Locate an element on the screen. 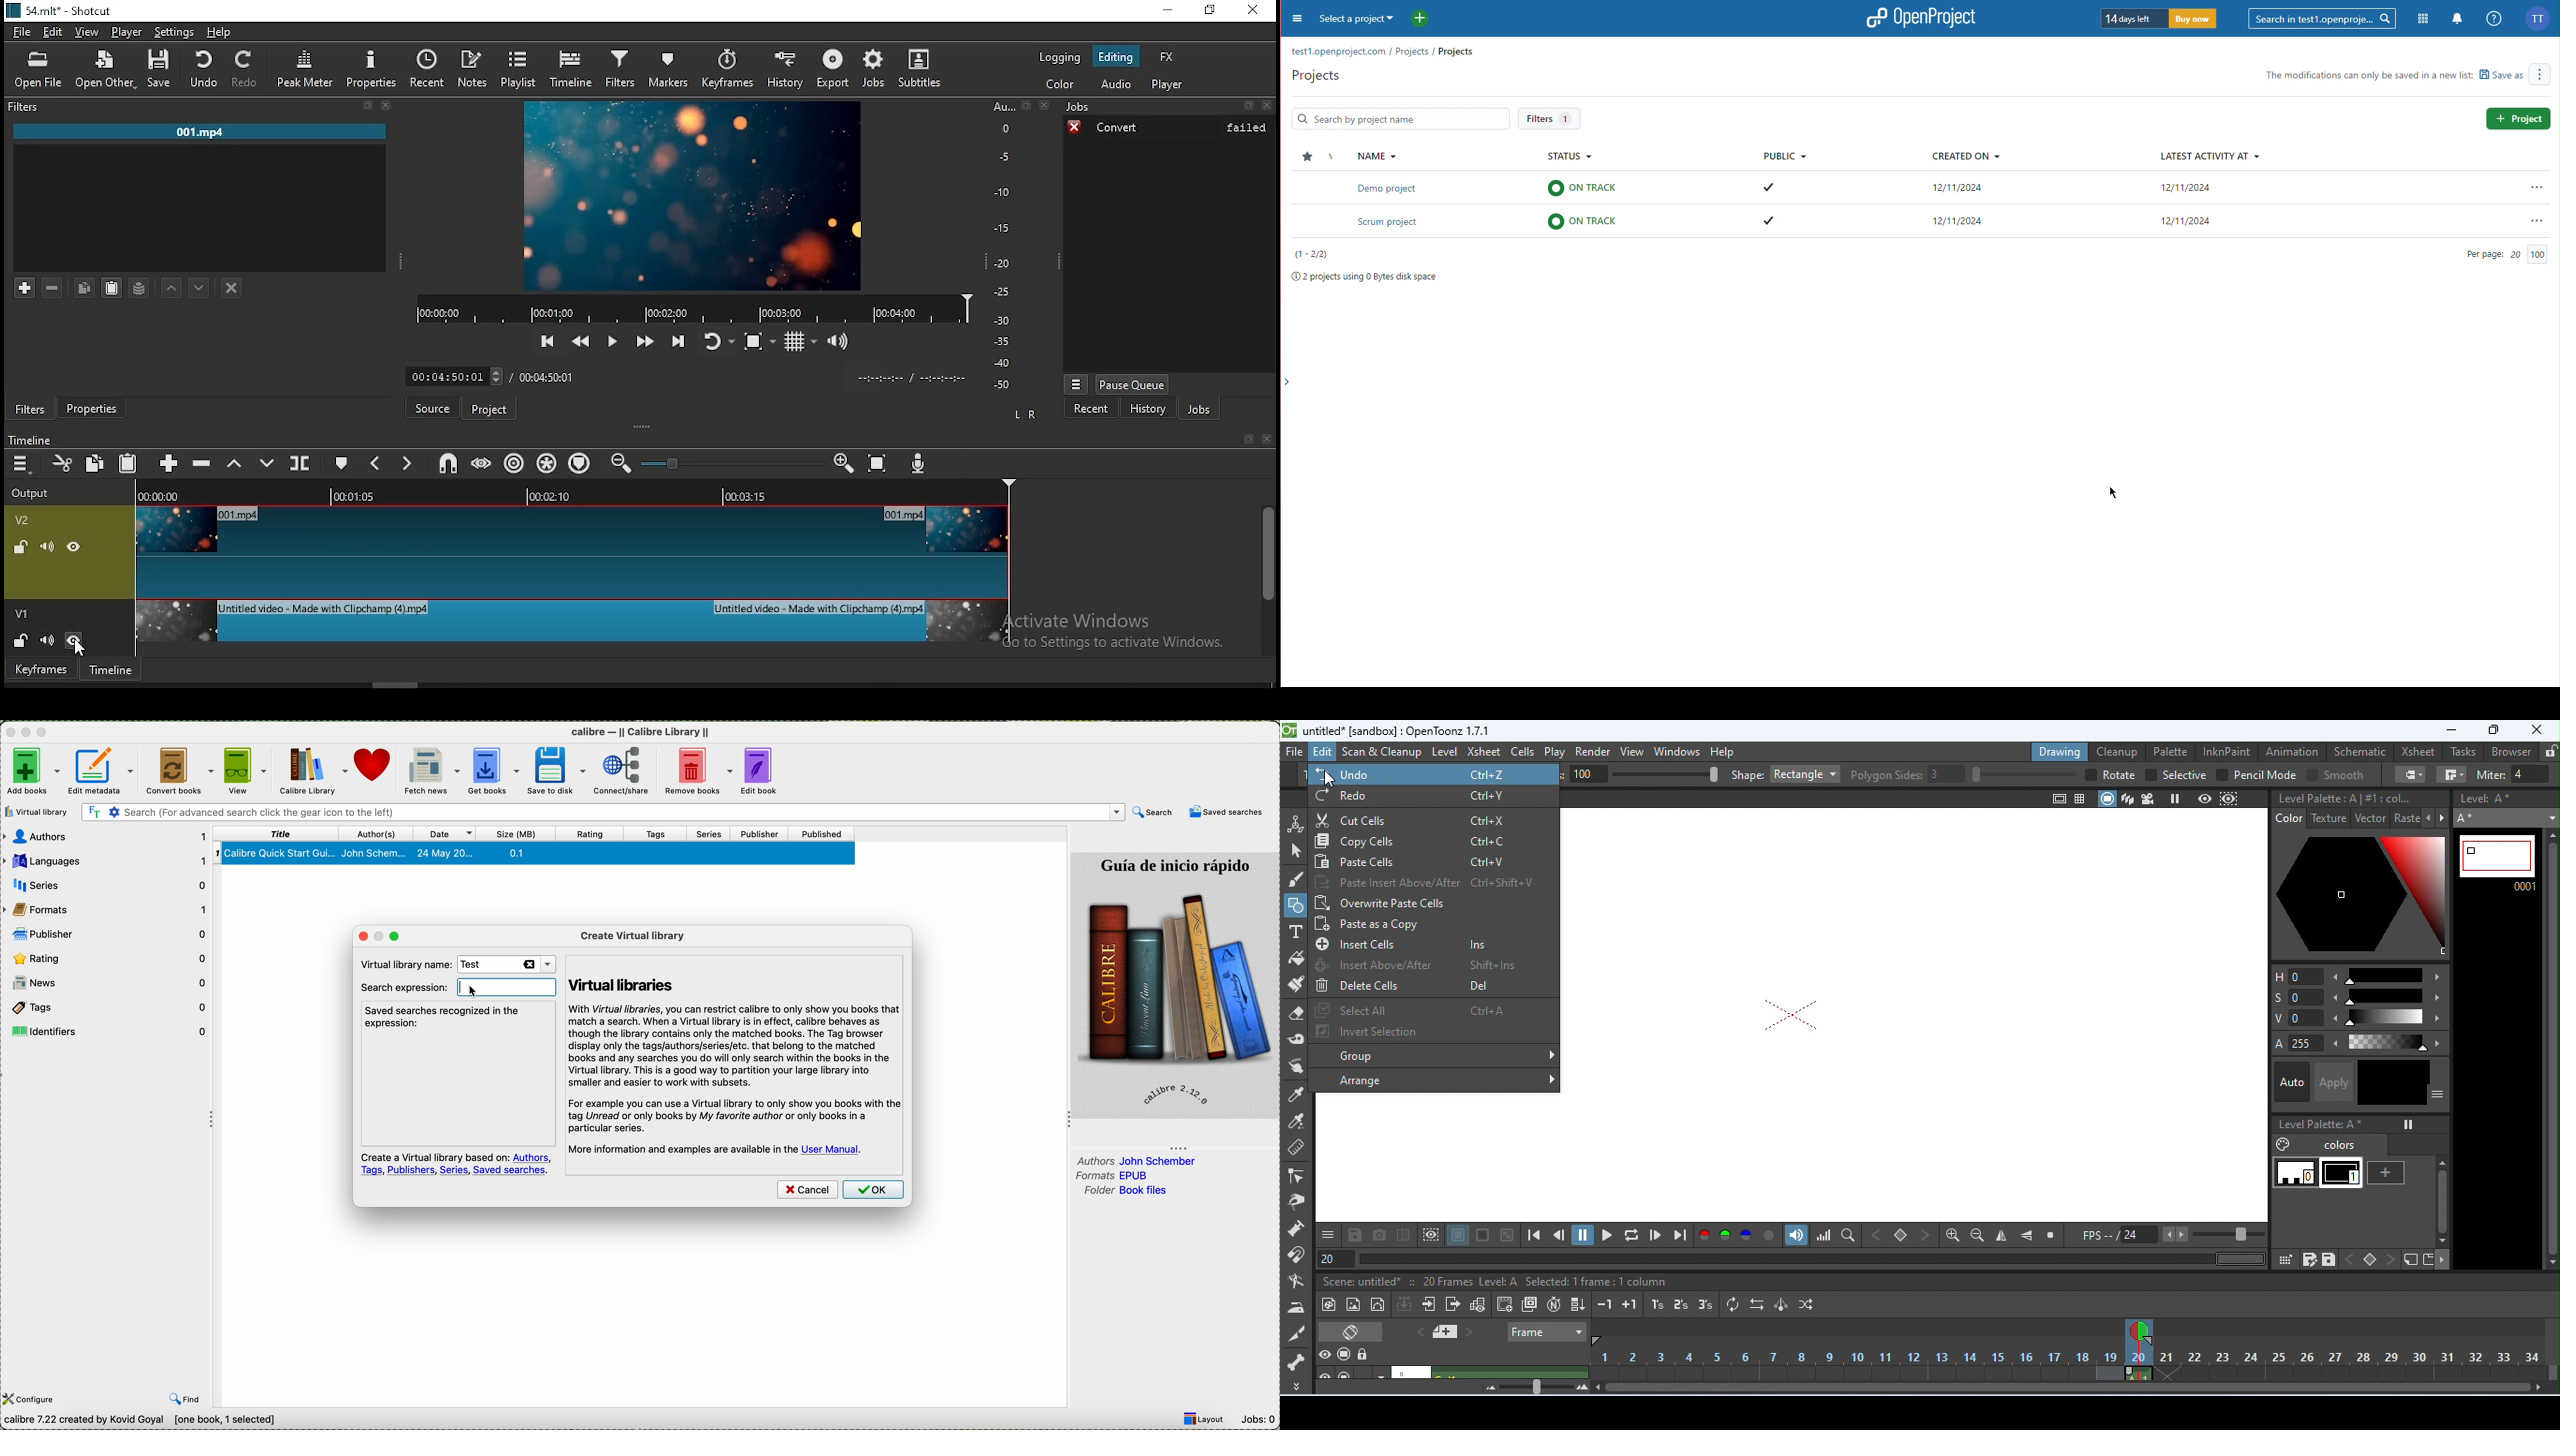   is located at coordinates (2396, 72).